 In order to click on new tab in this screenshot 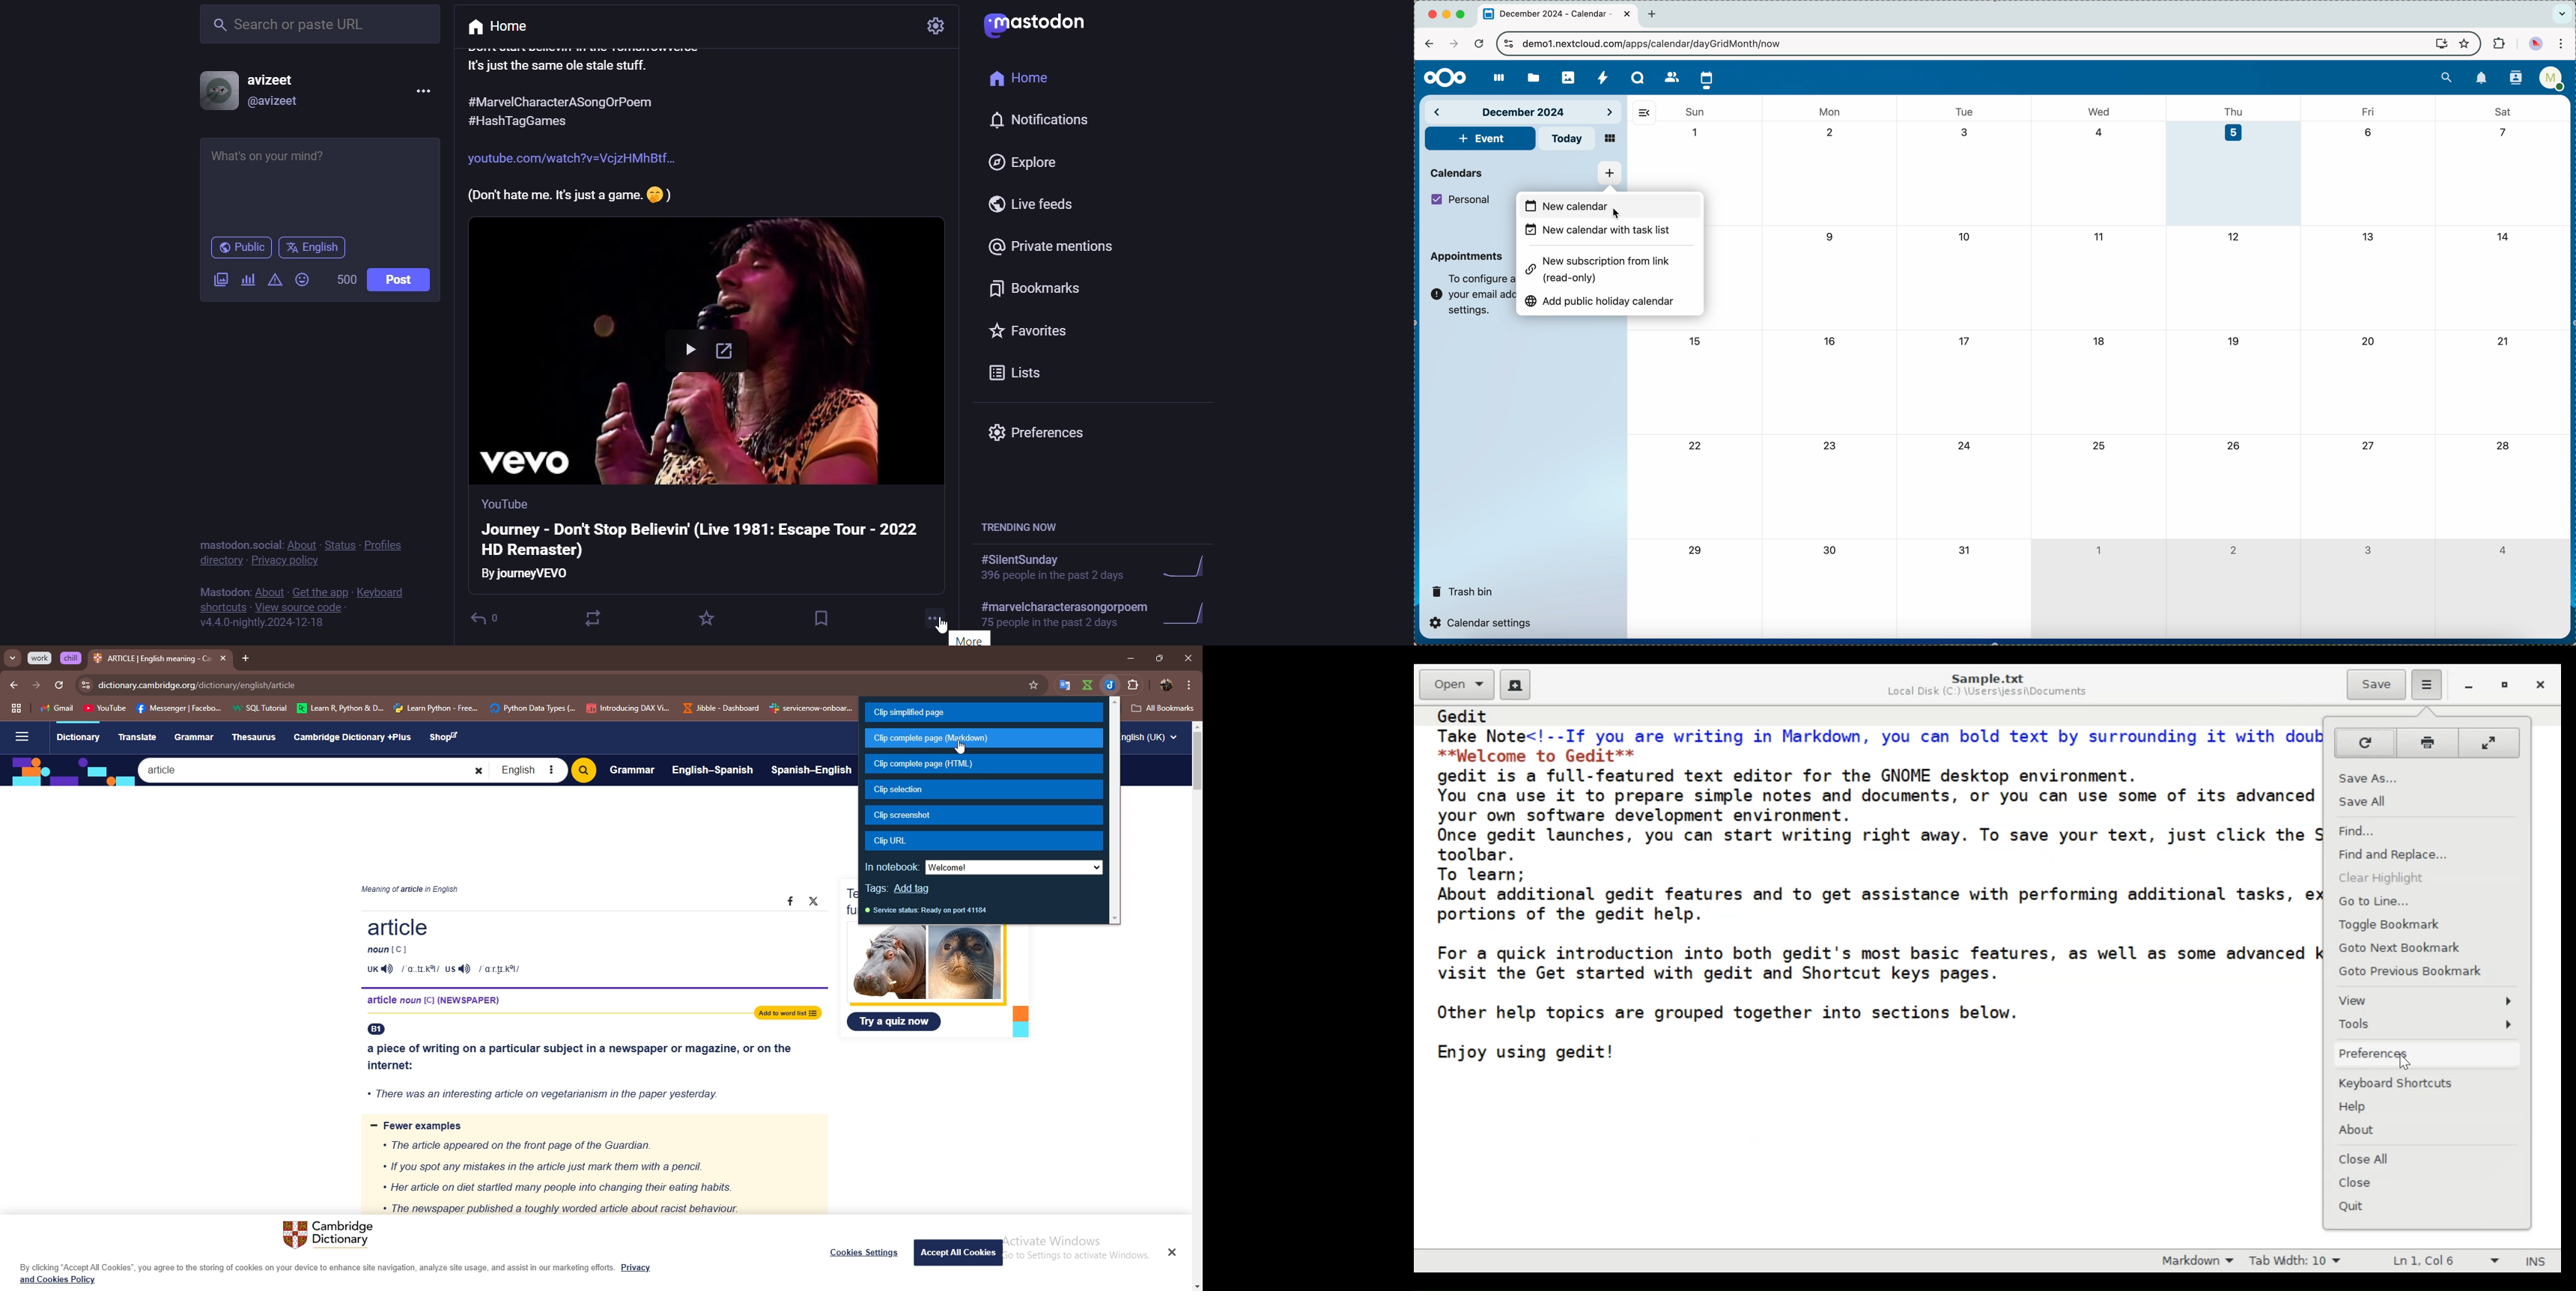, I will do `click(1655, 14)`.